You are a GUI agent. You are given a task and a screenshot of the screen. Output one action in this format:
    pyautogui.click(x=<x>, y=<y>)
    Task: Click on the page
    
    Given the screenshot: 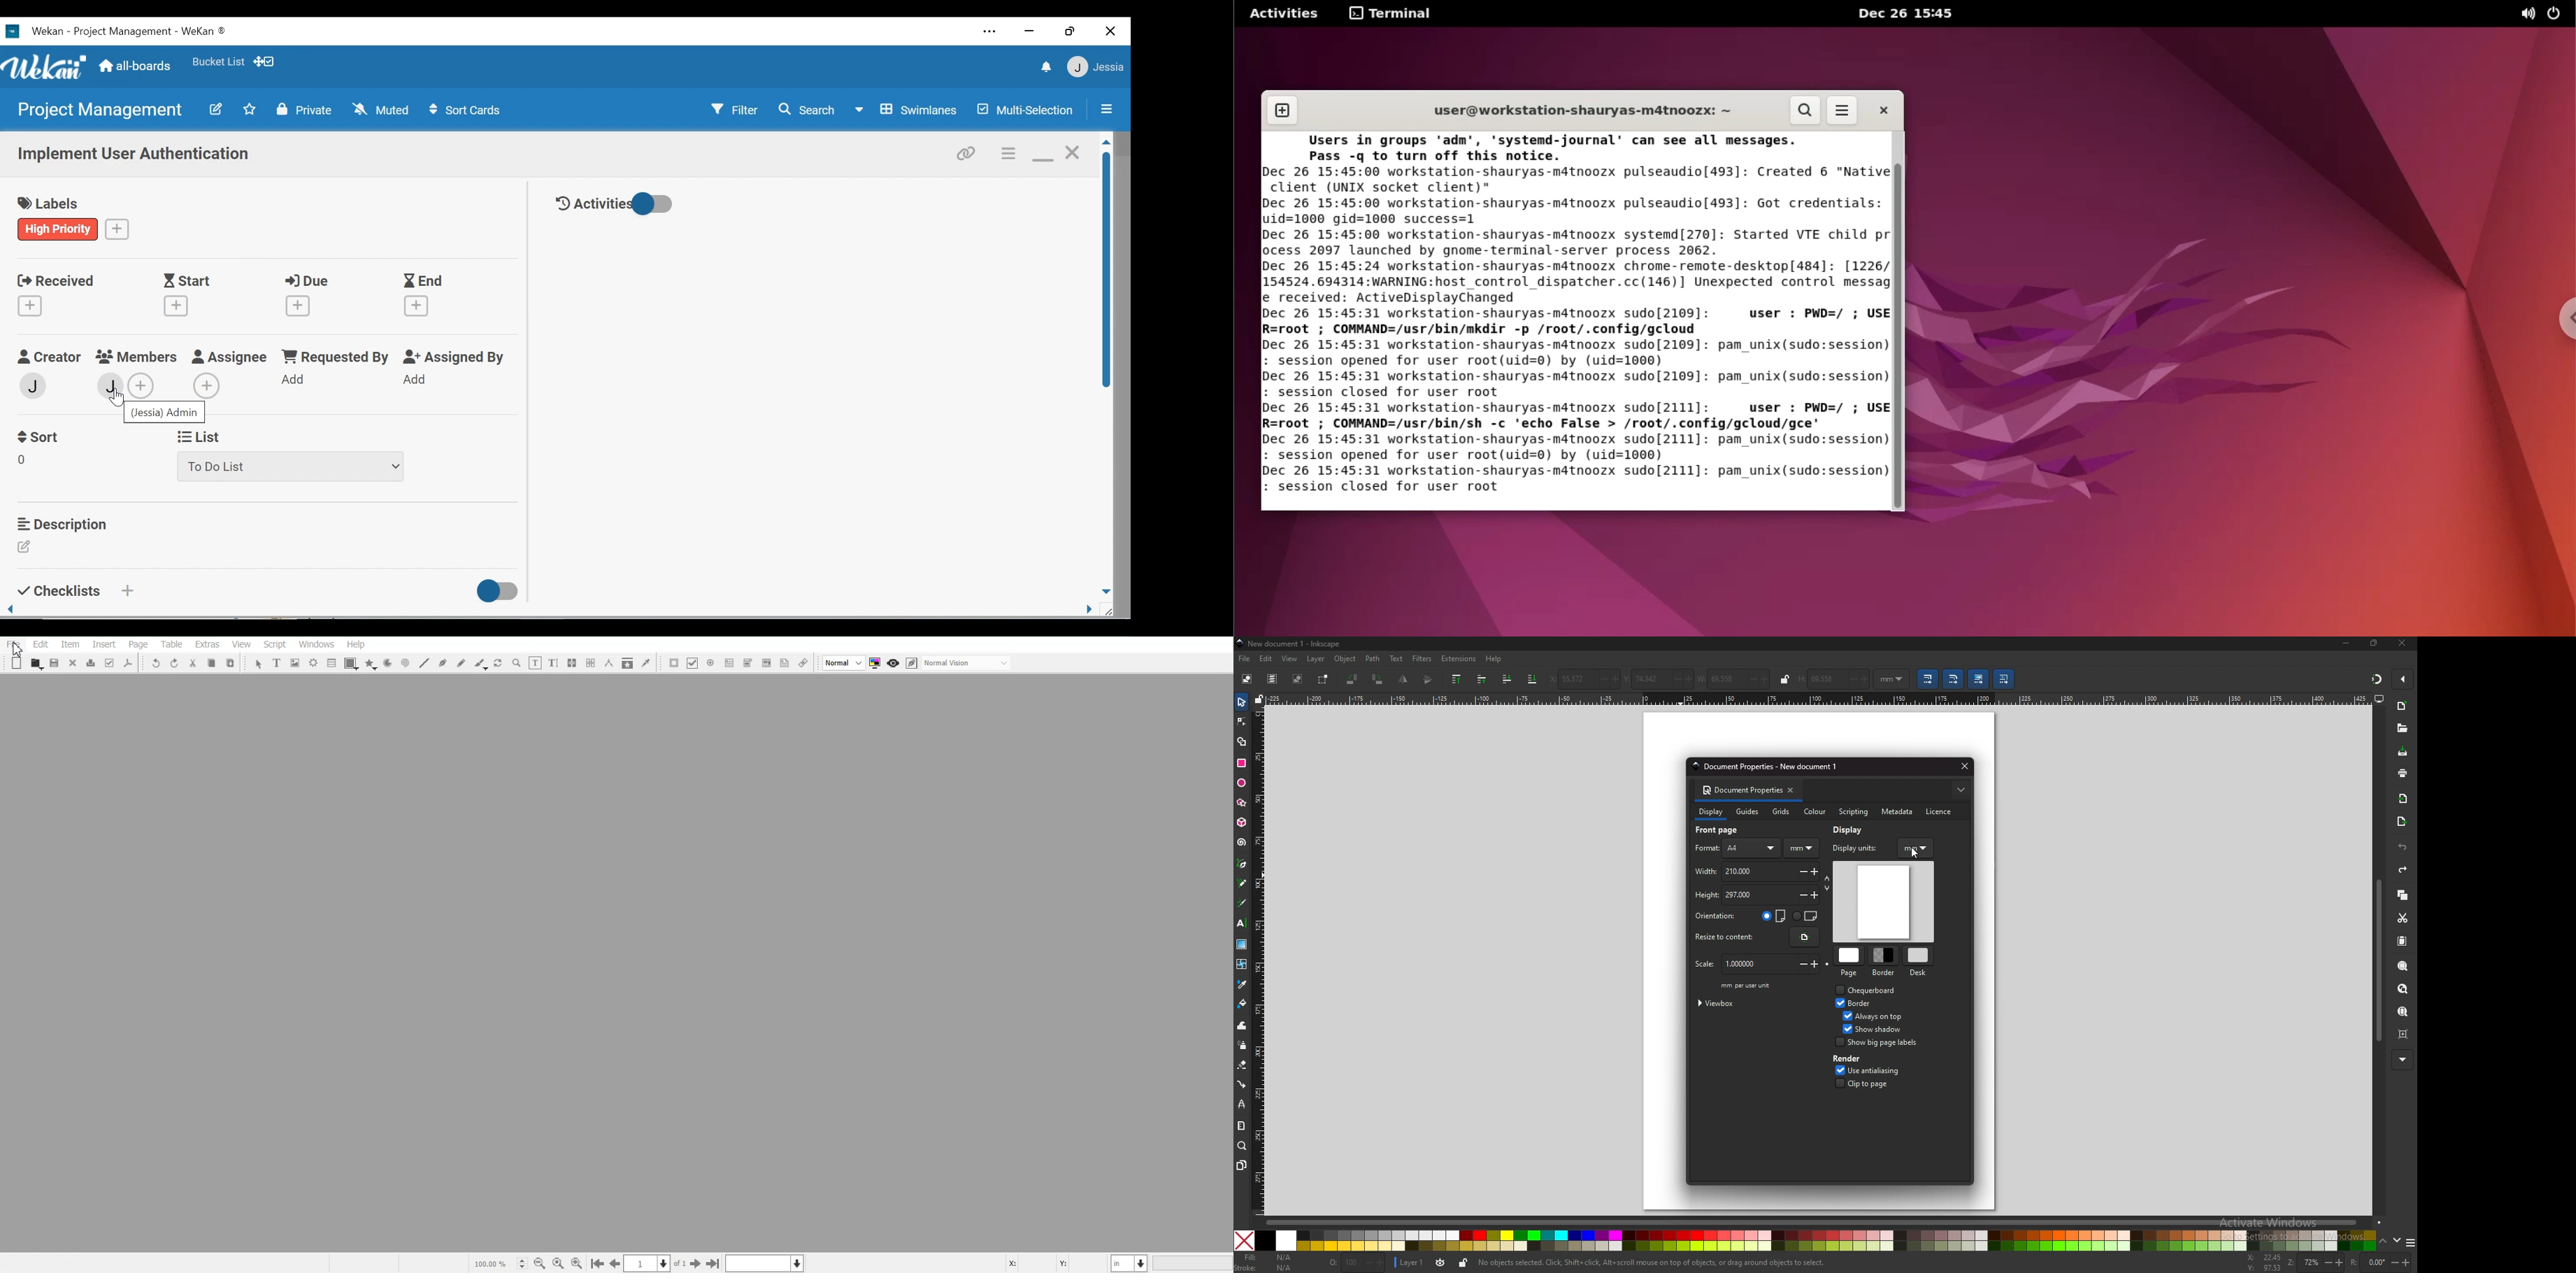 What is the action you would take?
    pyautogui.click(x=1850, y=963)
    